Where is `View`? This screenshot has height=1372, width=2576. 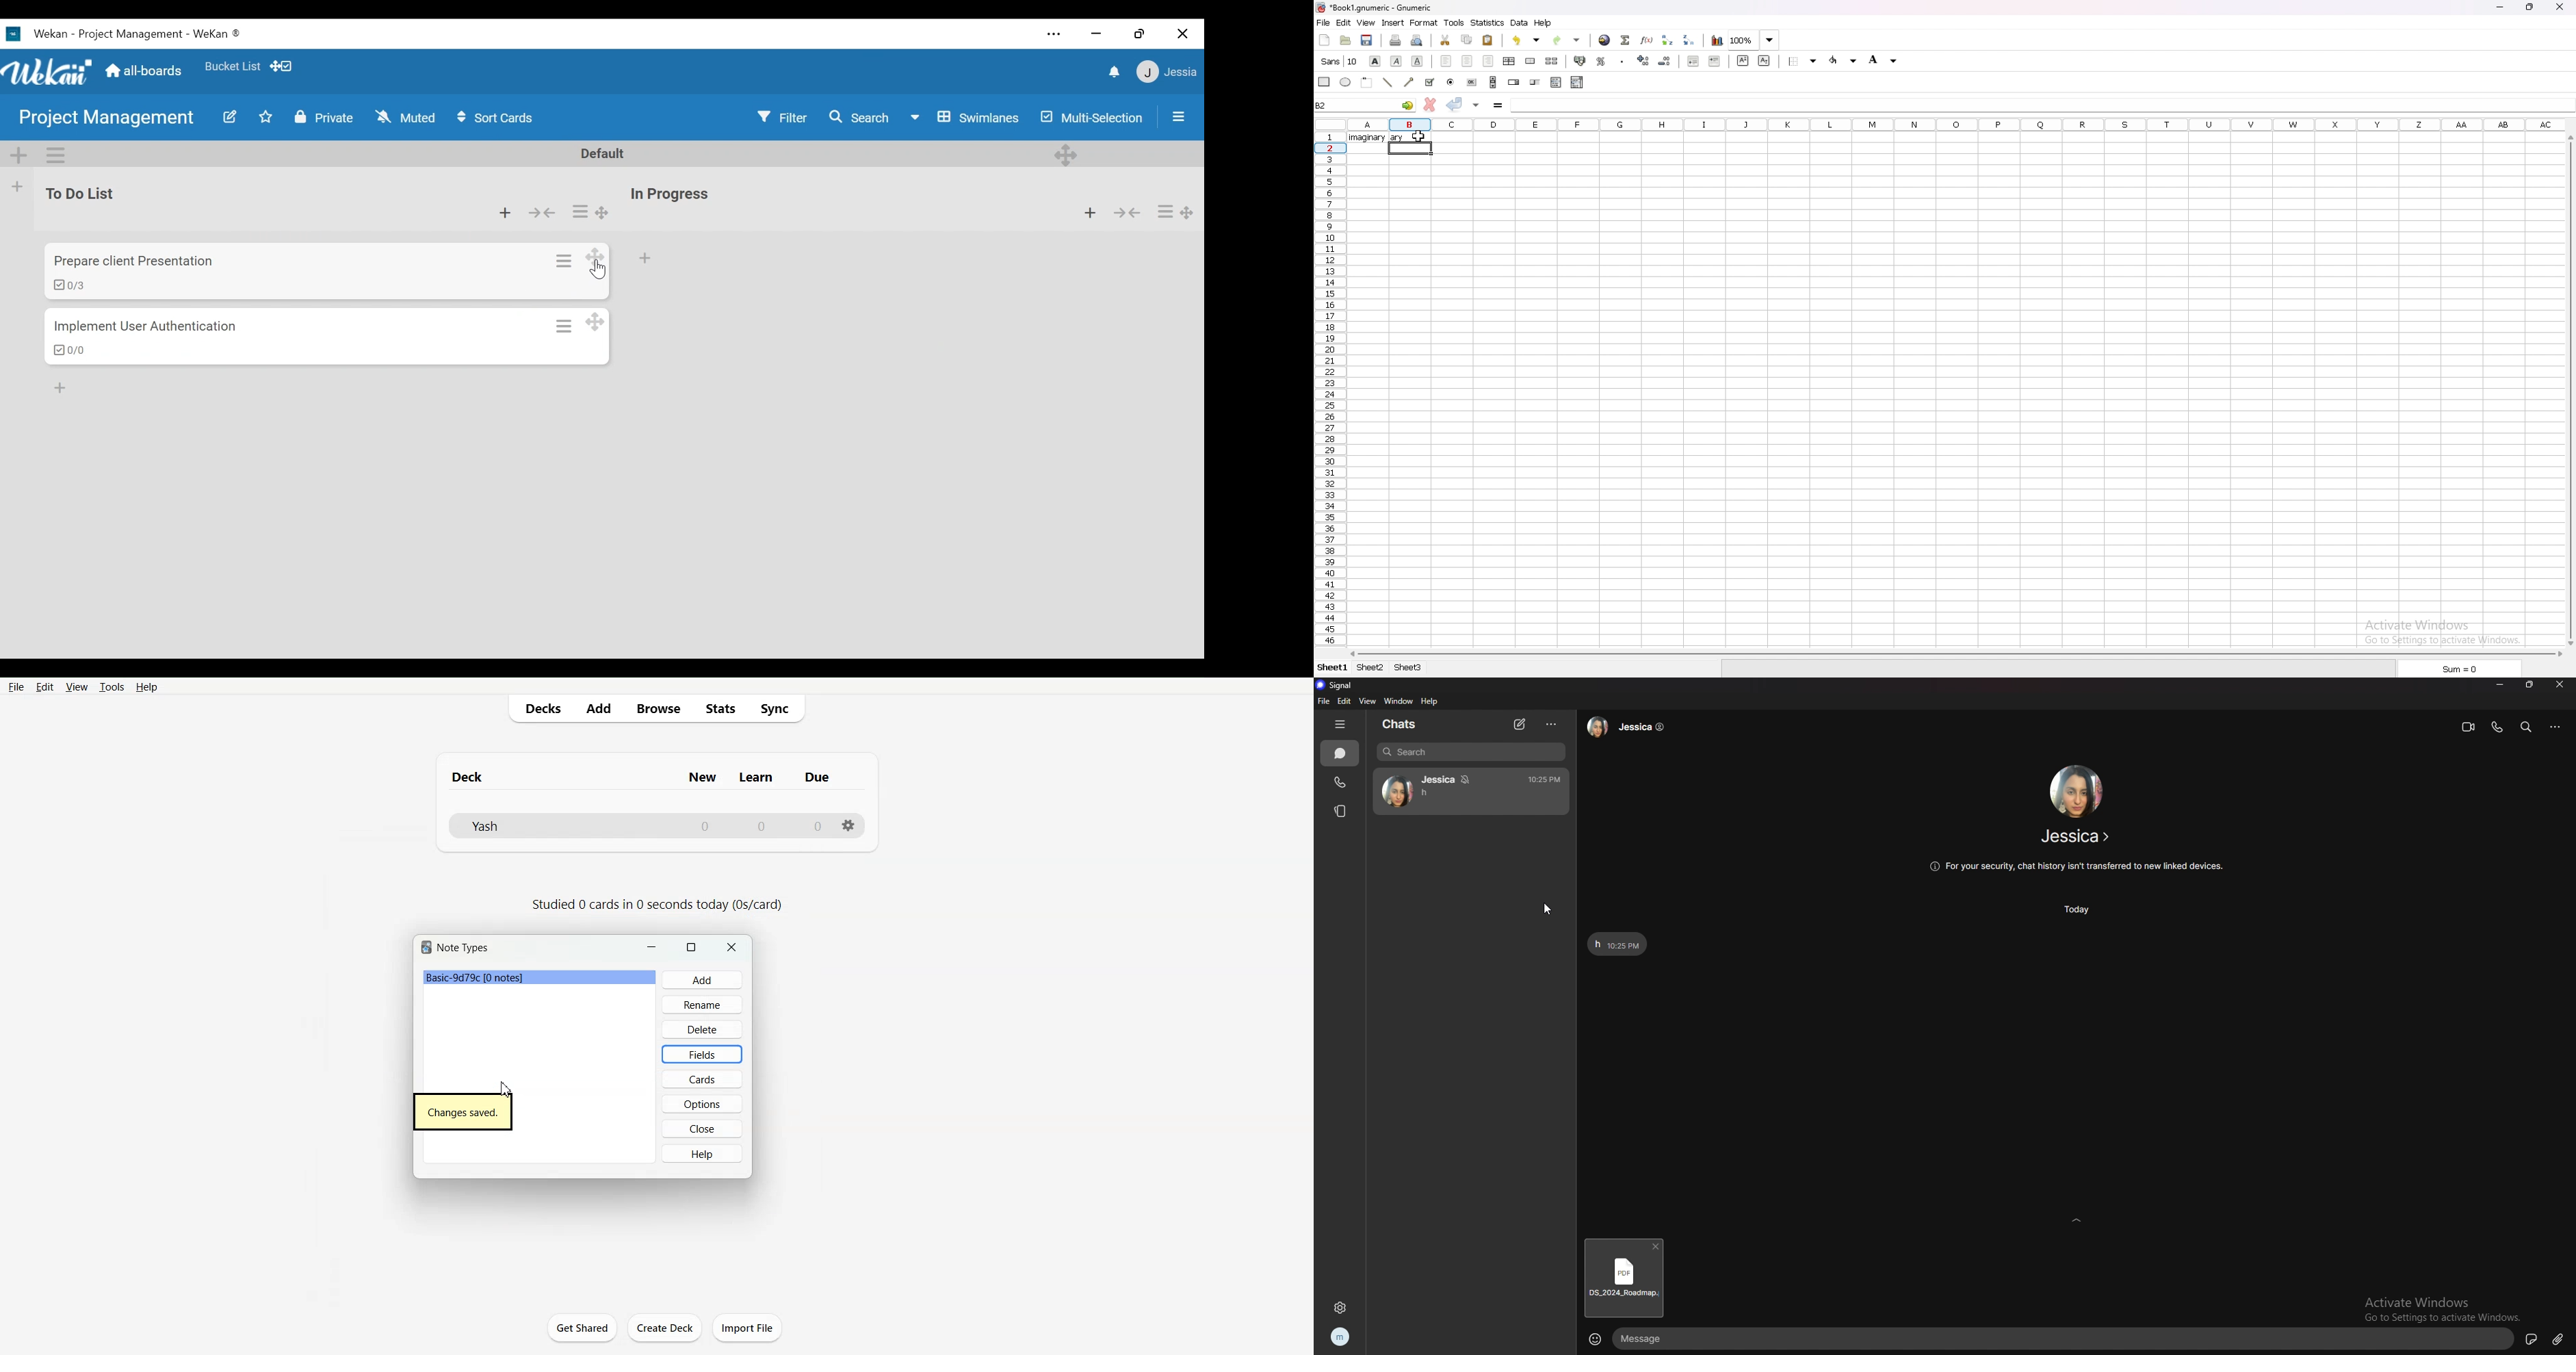
View is located at coordinates (77, 686).